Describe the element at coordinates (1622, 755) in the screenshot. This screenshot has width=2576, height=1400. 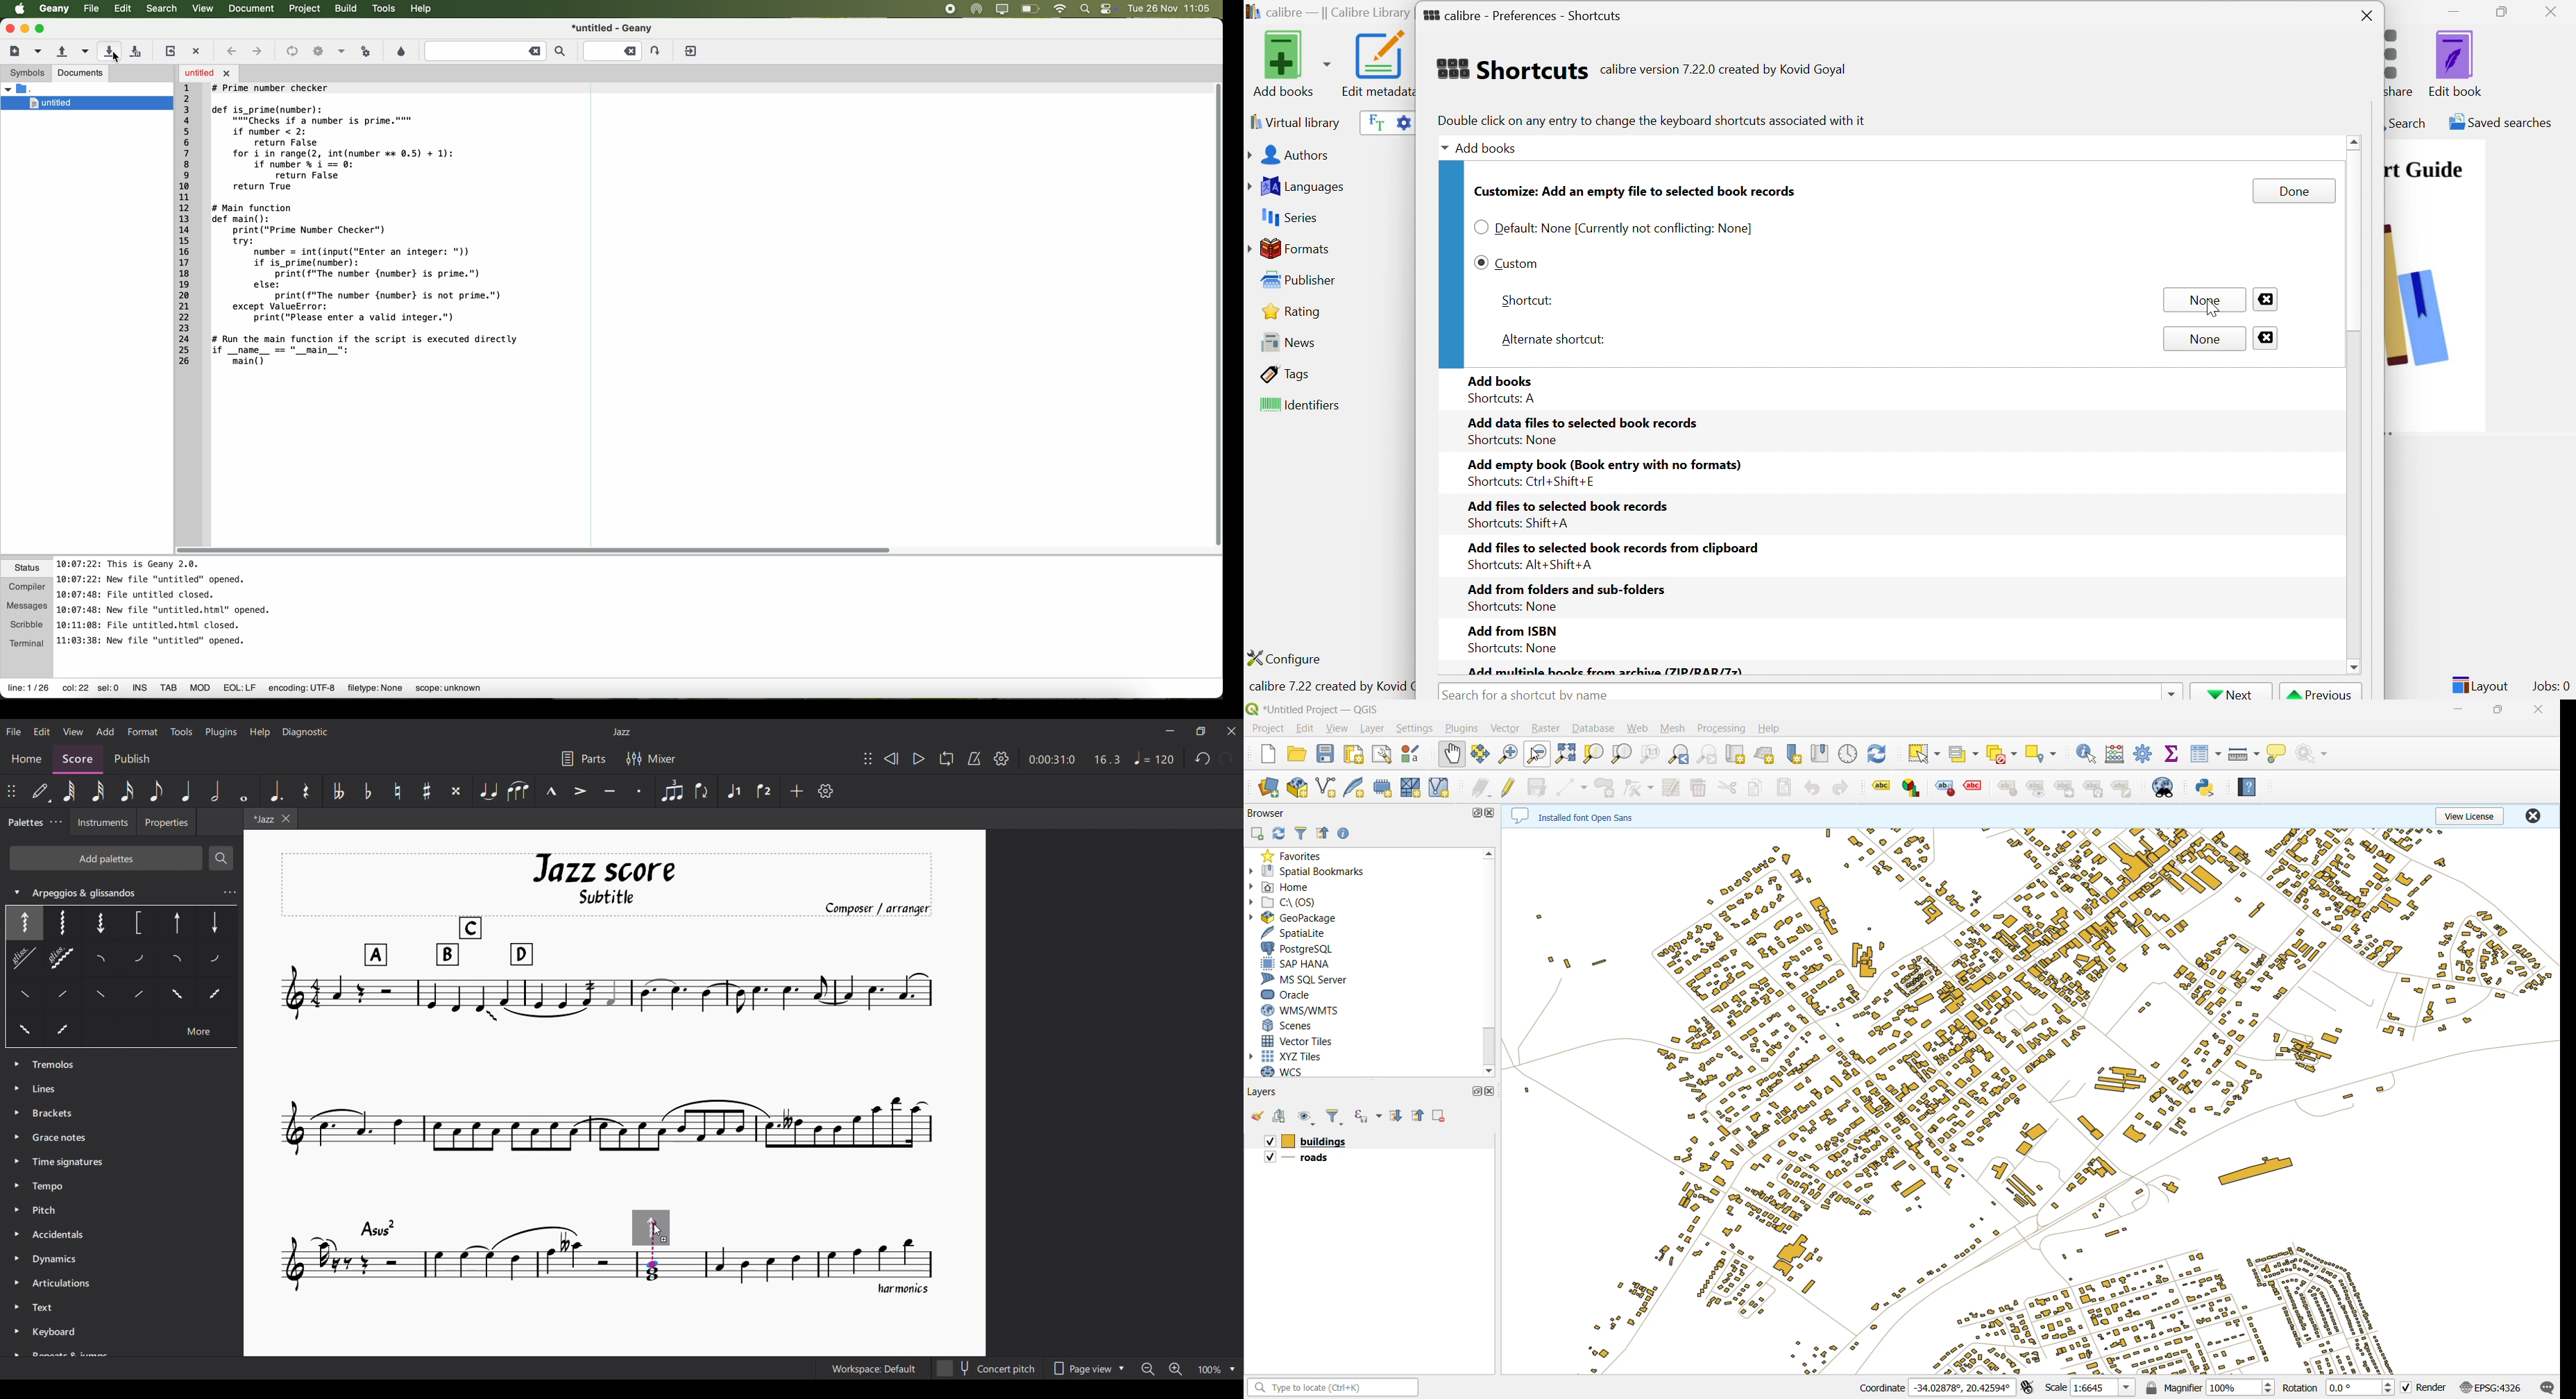
I see `zoom layer` at that location.